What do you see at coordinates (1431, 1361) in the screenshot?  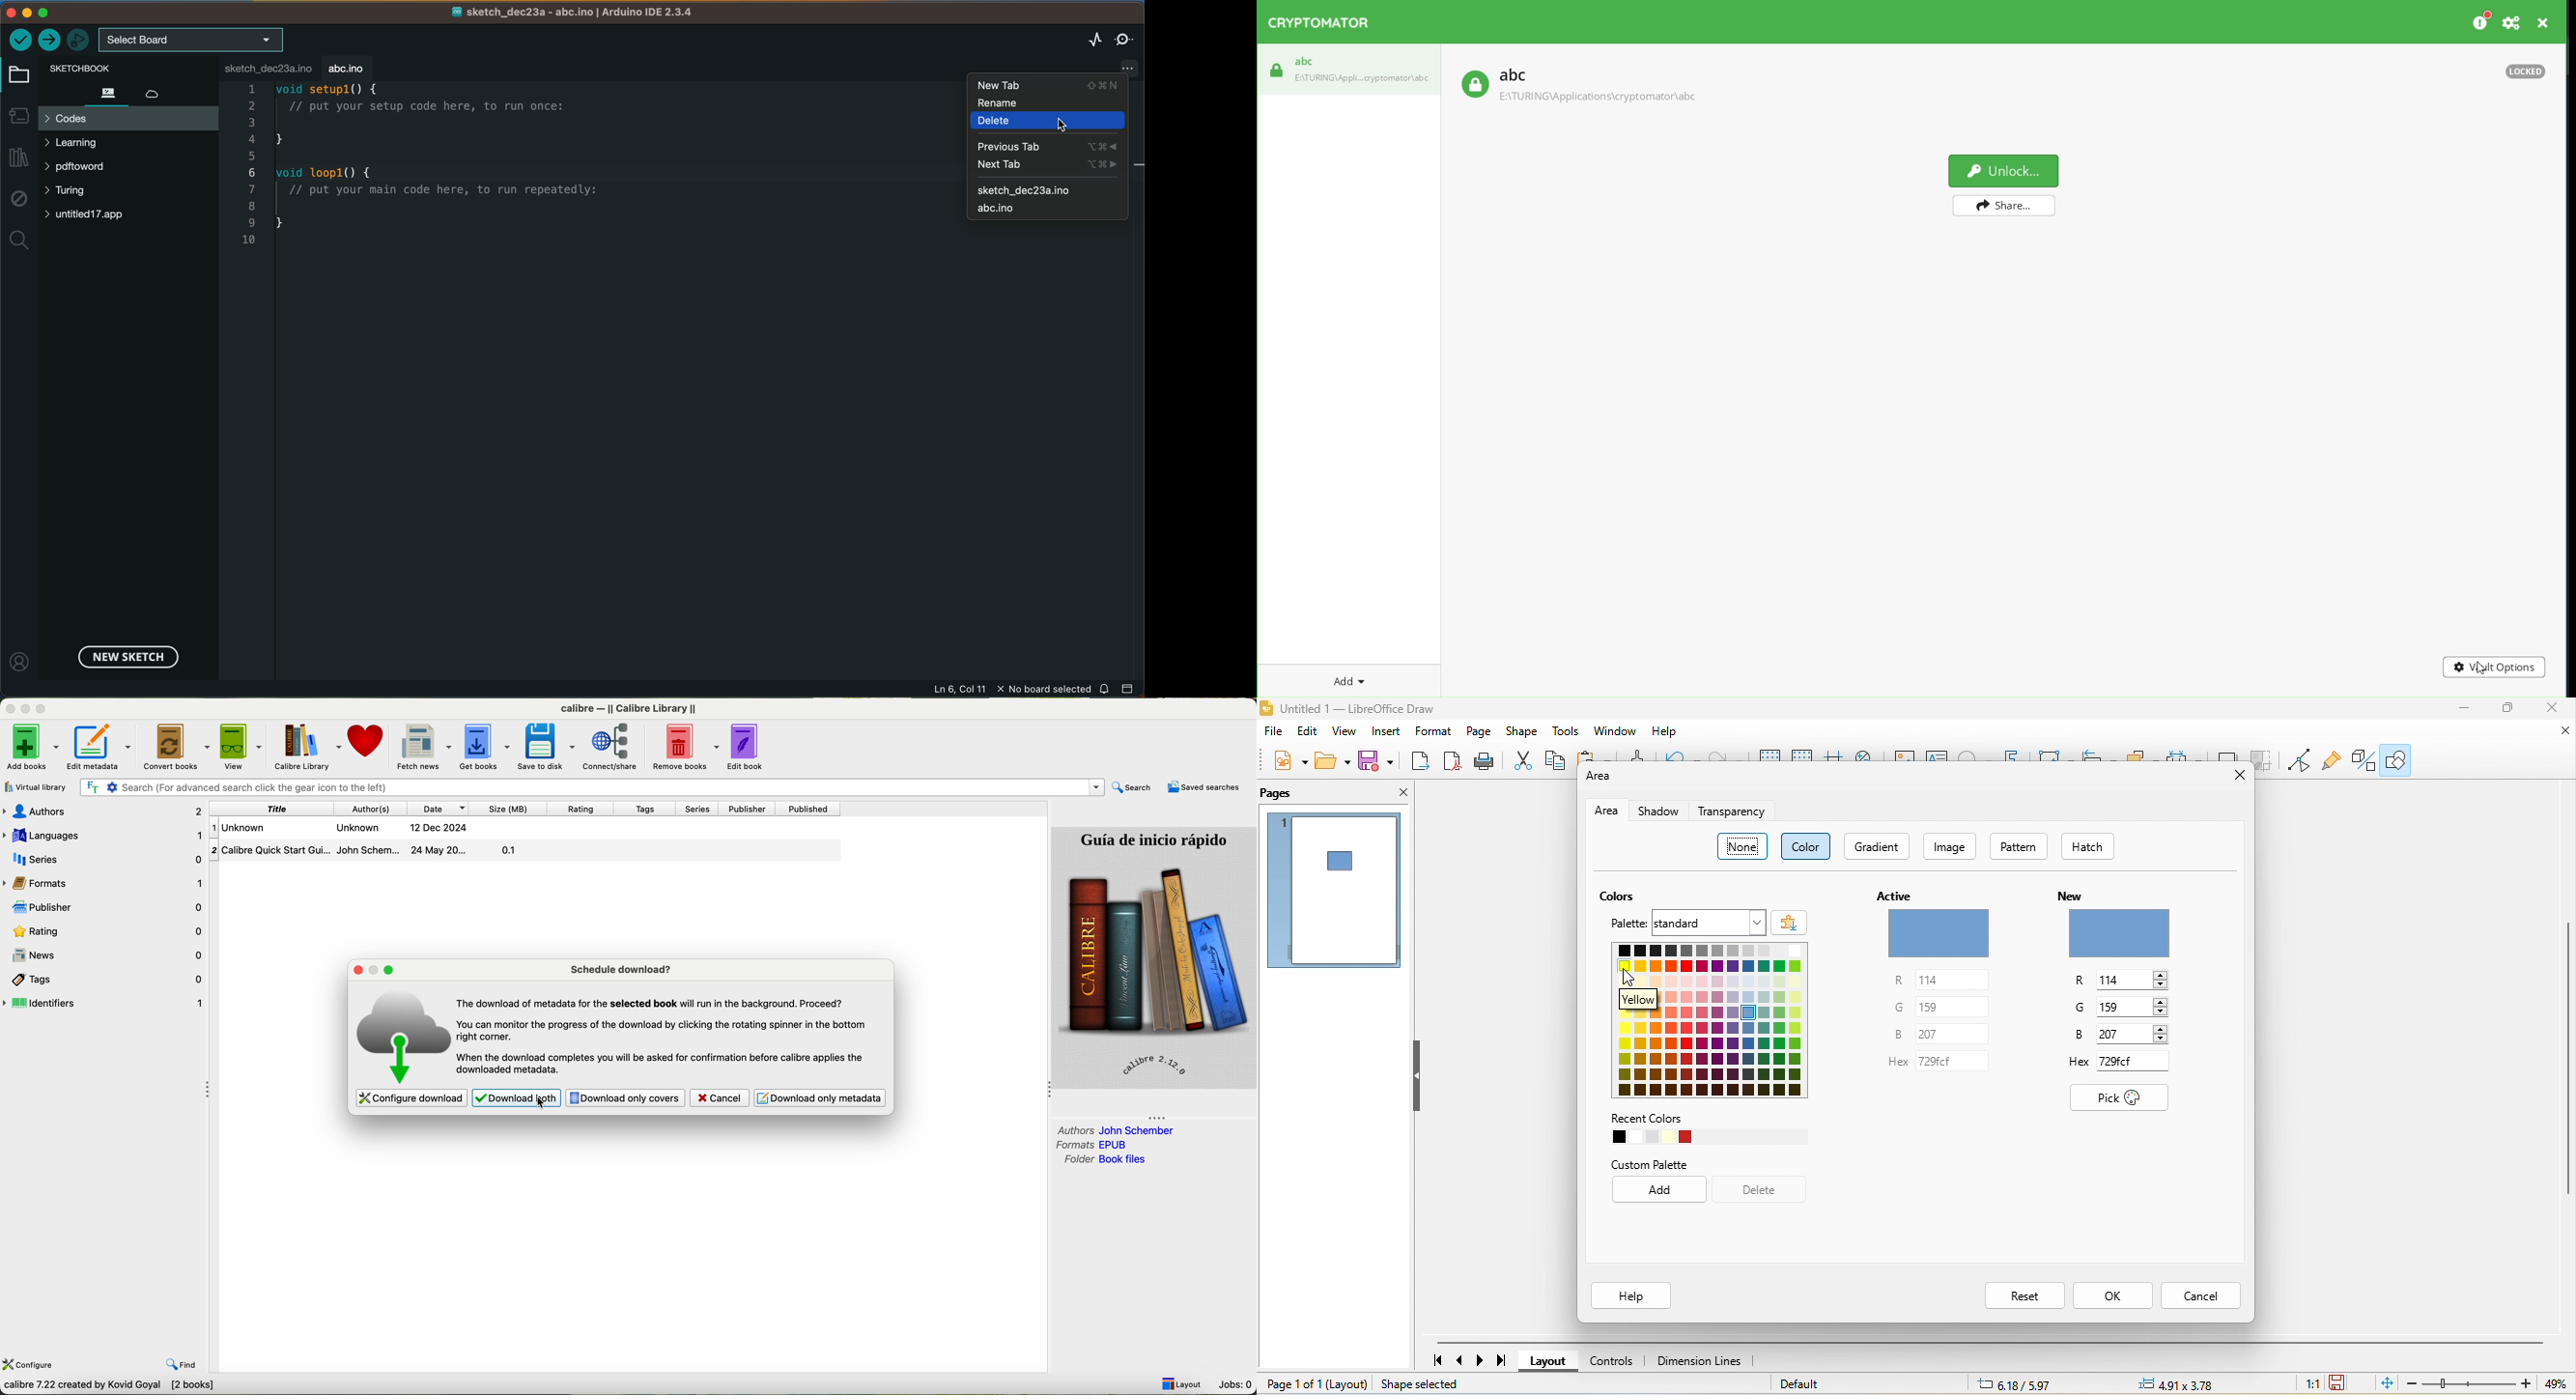 I see `first page` at bounding box center [1431, 1361].